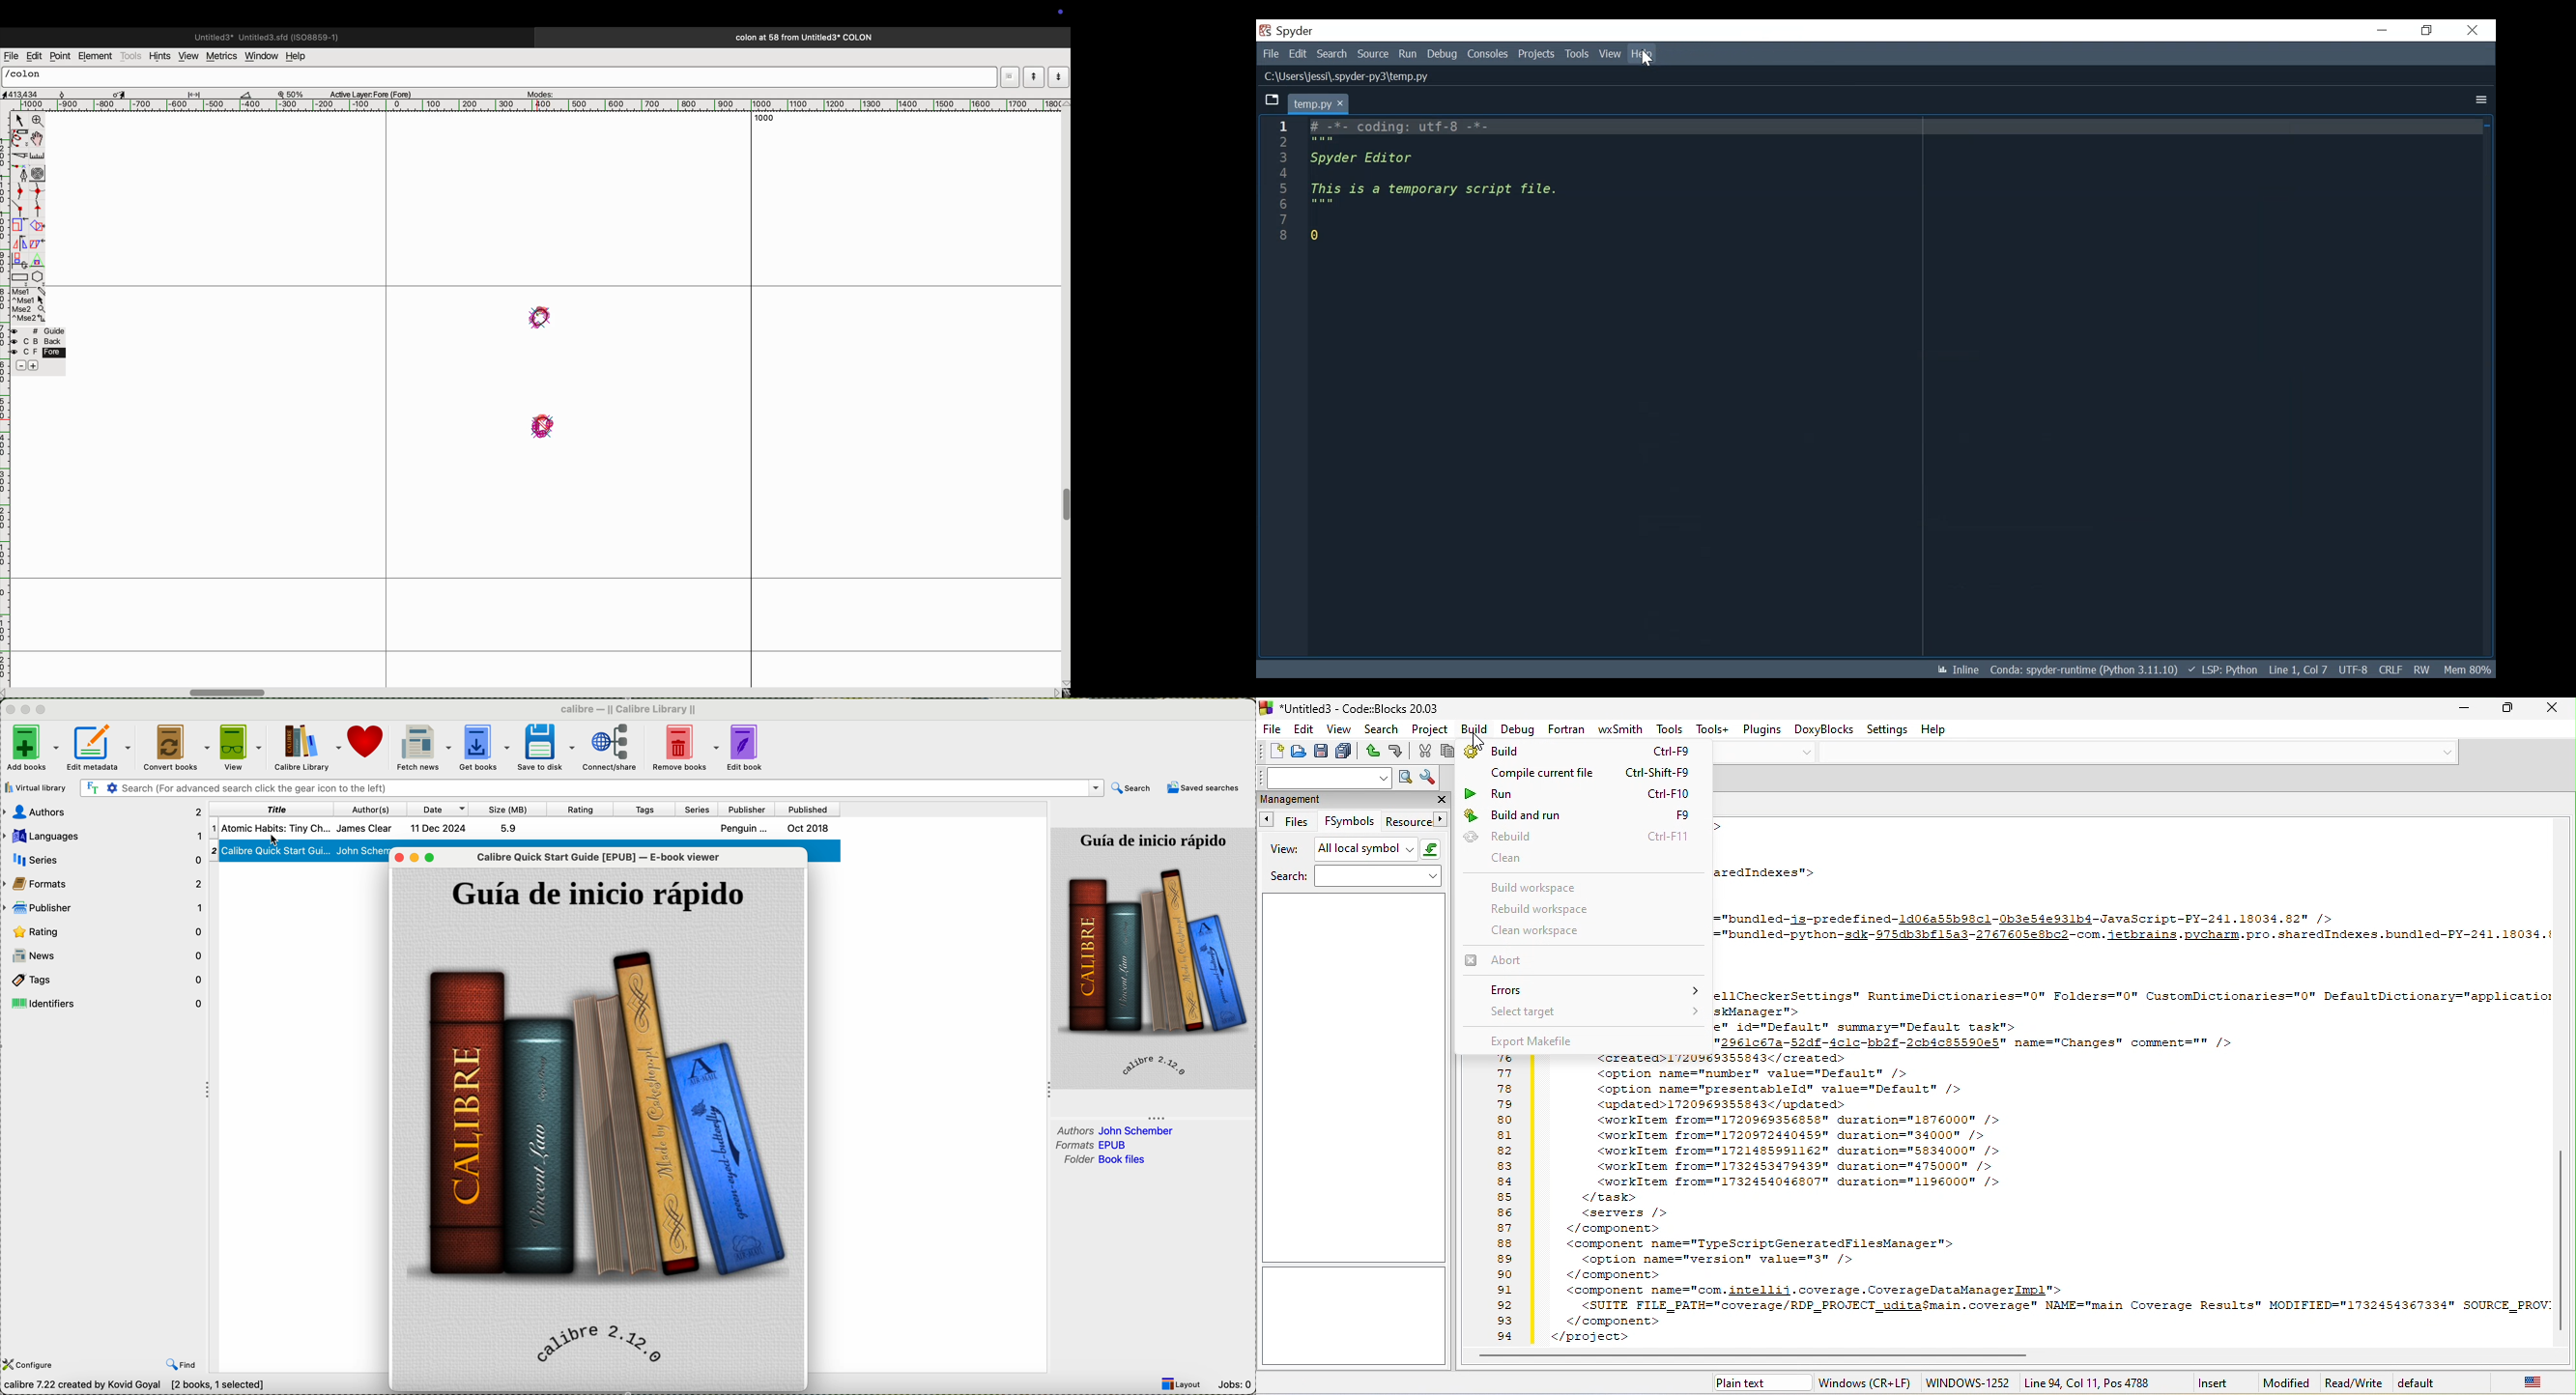  What do you see at coordinates (686, 749) in the screenshot?
I see `remove books` at bounding box center [686, 749].